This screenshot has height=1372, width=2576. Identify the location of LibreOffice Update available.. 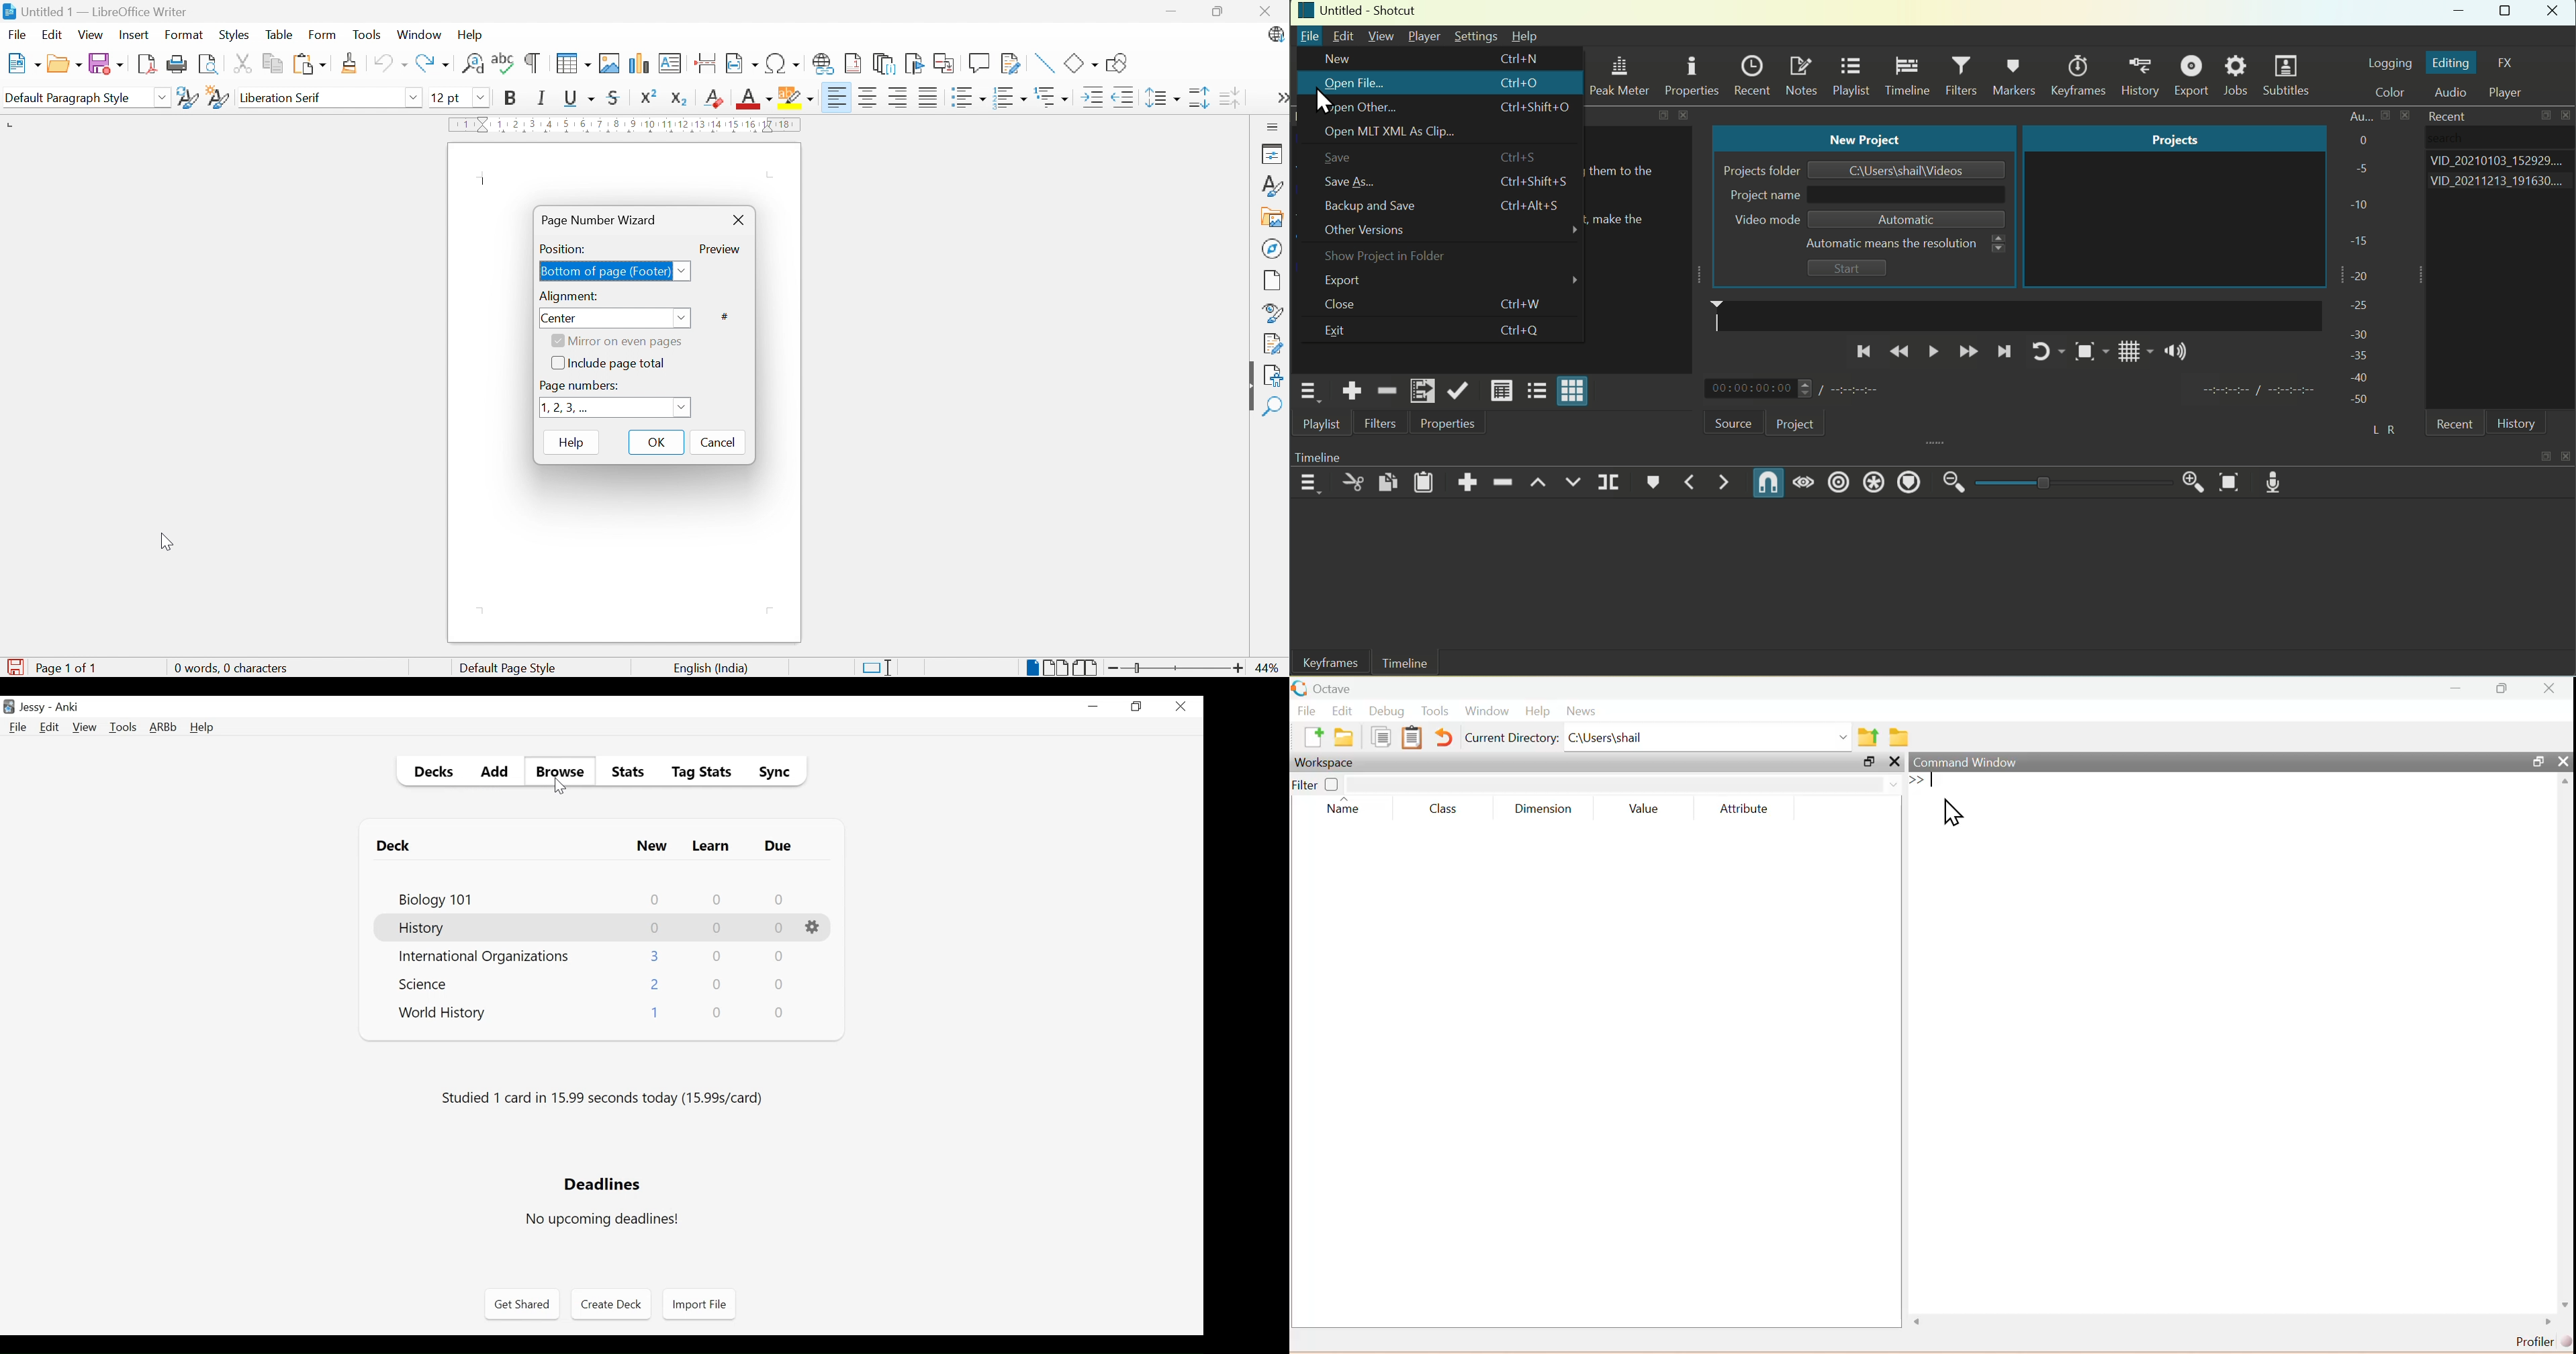
(1275, 34).